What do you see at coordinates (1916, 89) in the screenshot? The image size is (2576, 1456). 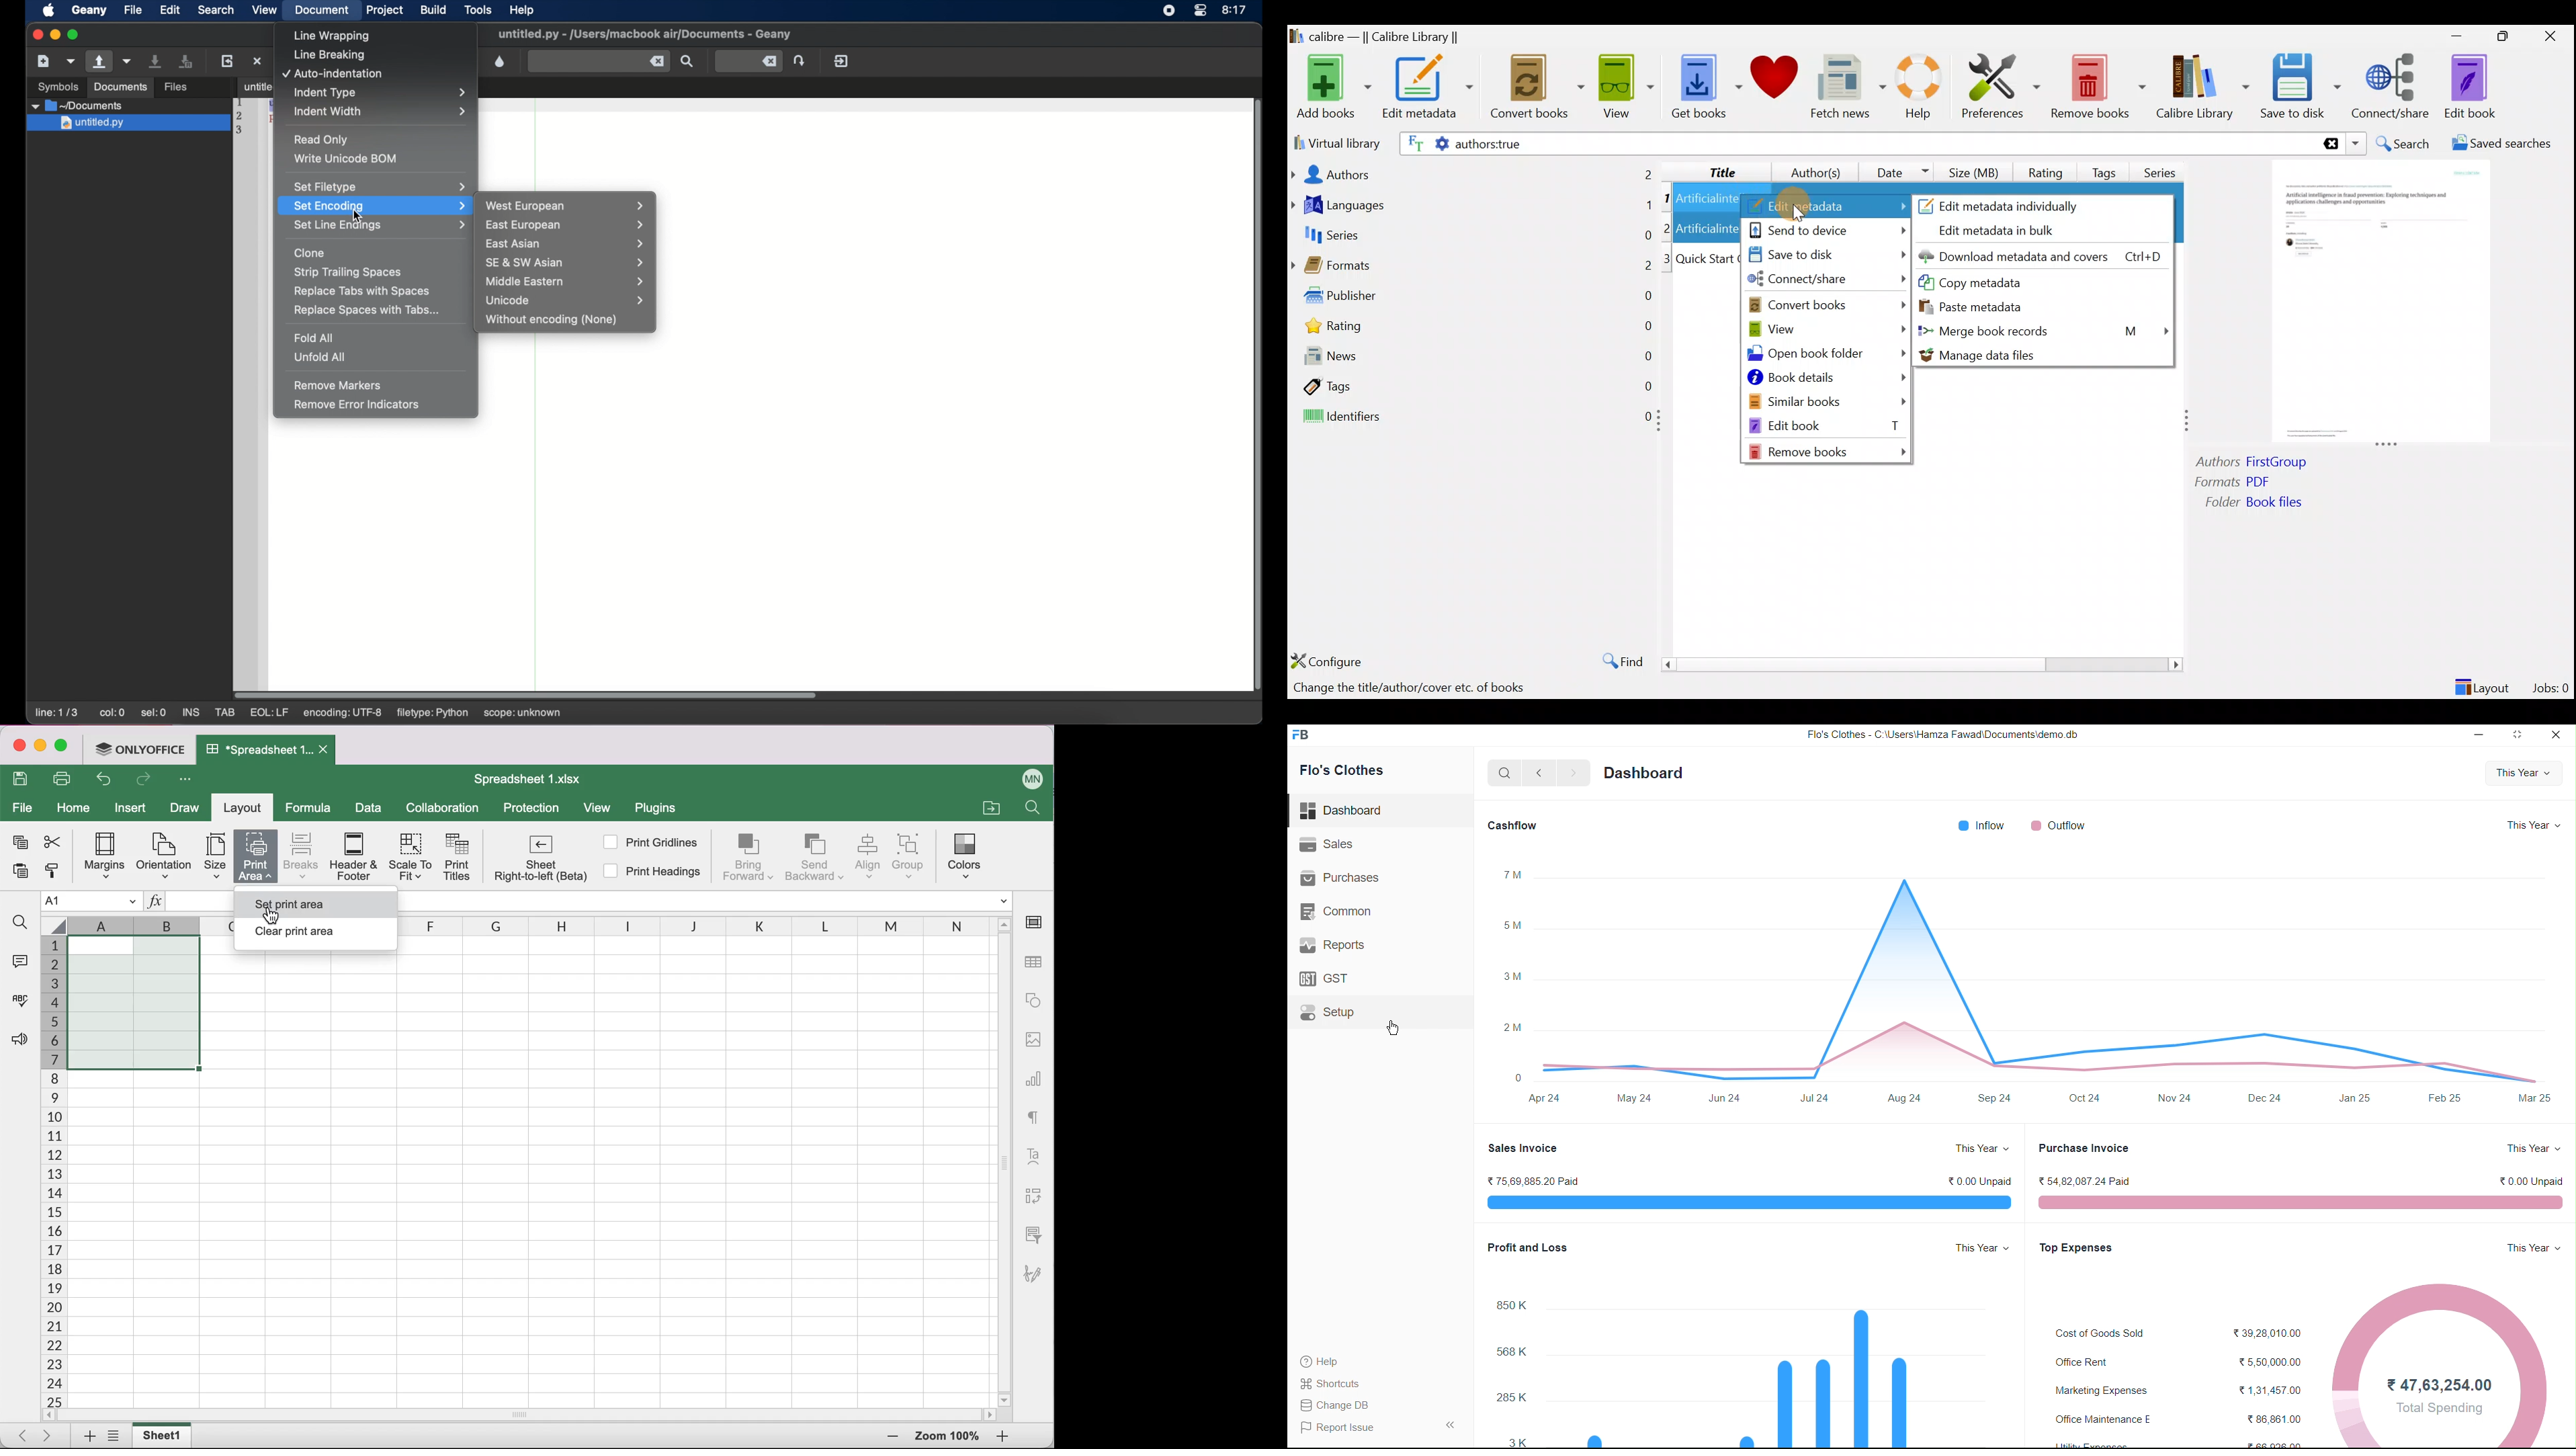 I see `Help` at bounding box center [1916, 89].